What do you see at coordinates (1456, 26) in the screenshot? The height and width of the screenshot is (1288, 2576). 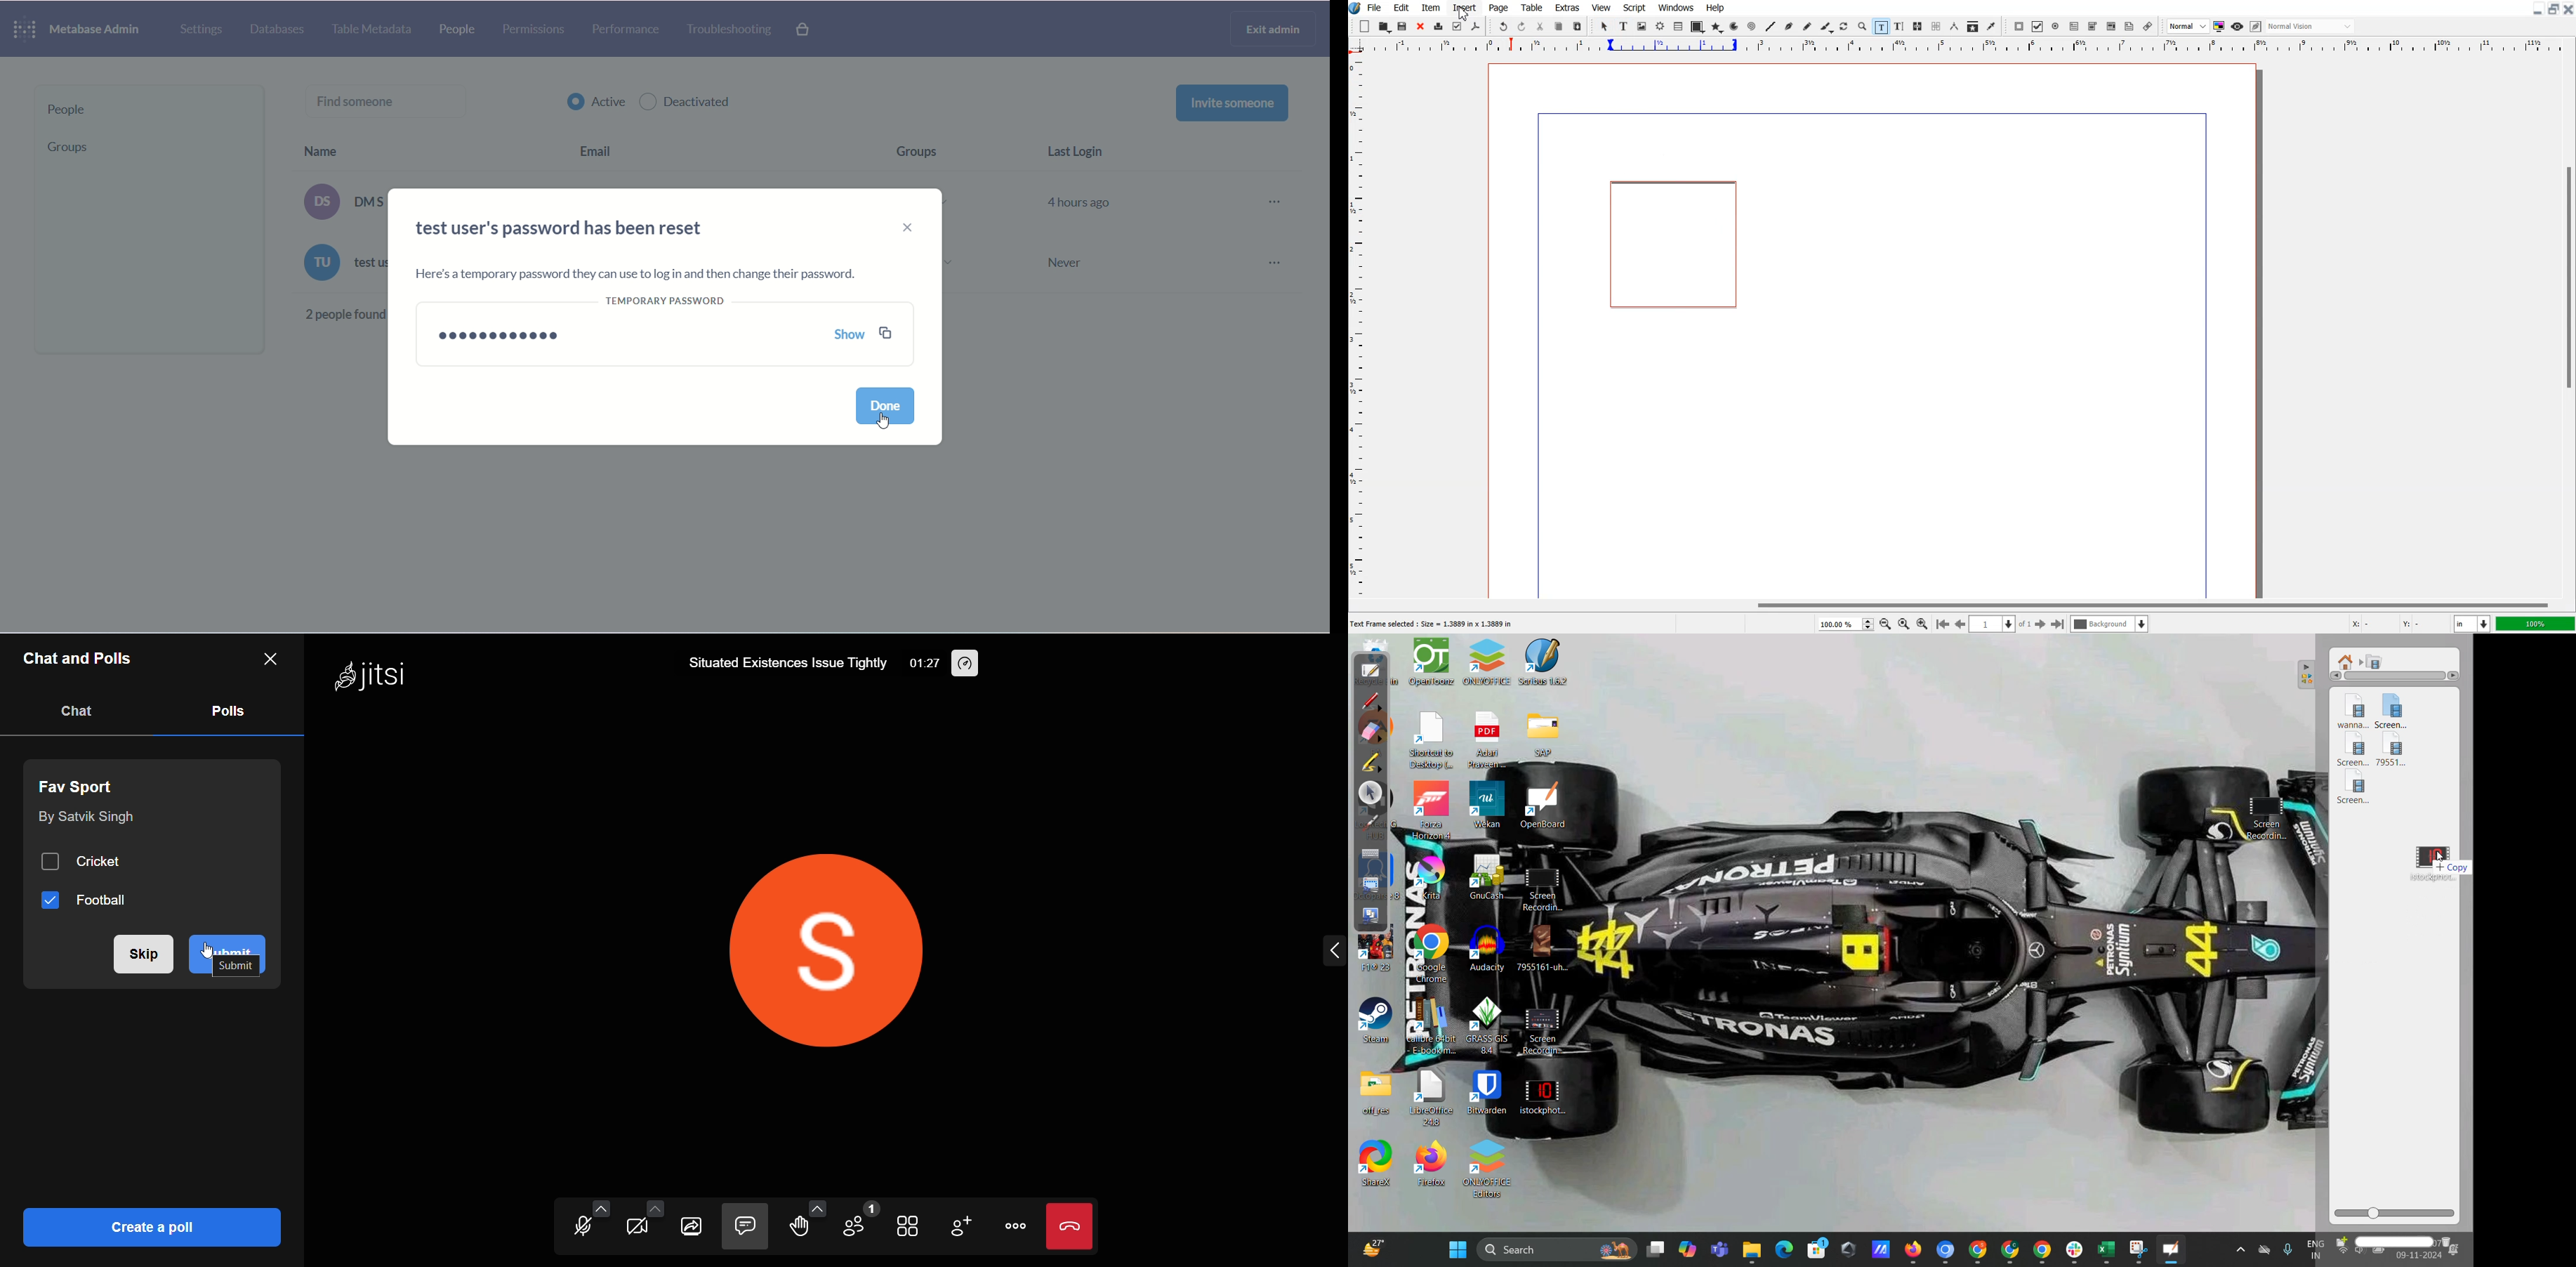 I see `Preflight verifier` at bounding box center [1456, 26].